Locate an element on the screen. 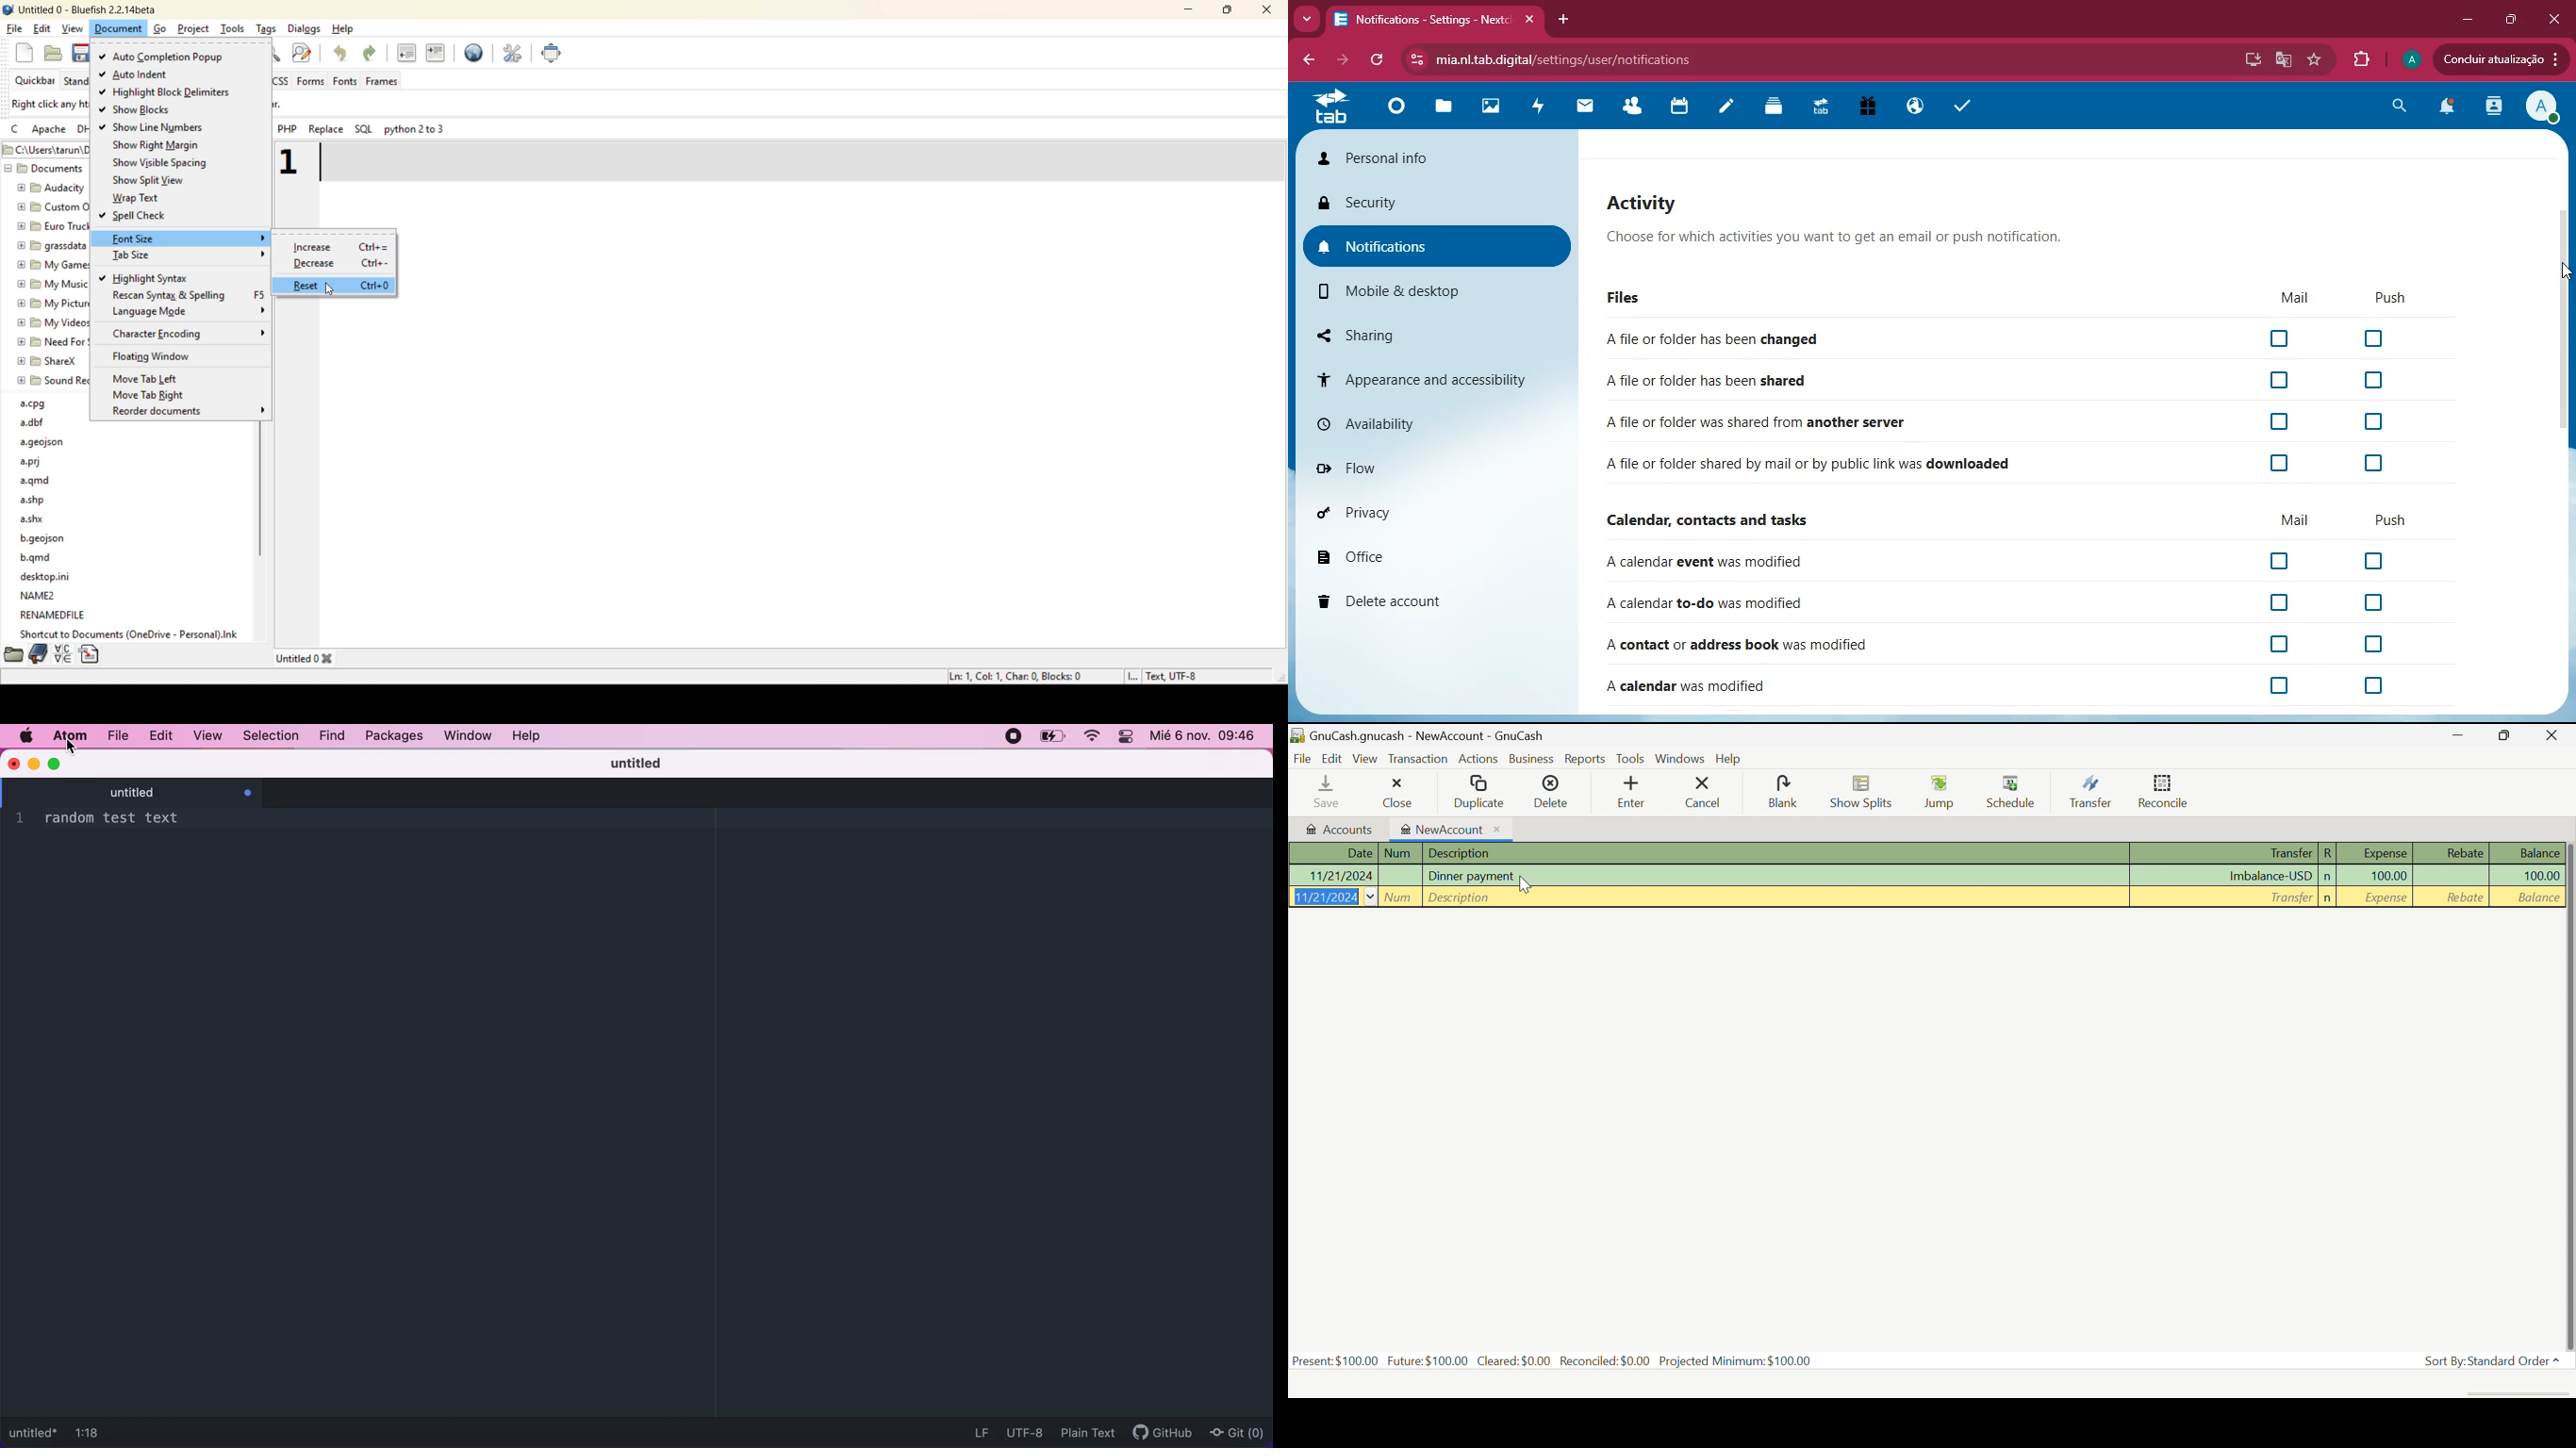 The image size is (2576, 1456). mail is located at coordinates (1584, 108).